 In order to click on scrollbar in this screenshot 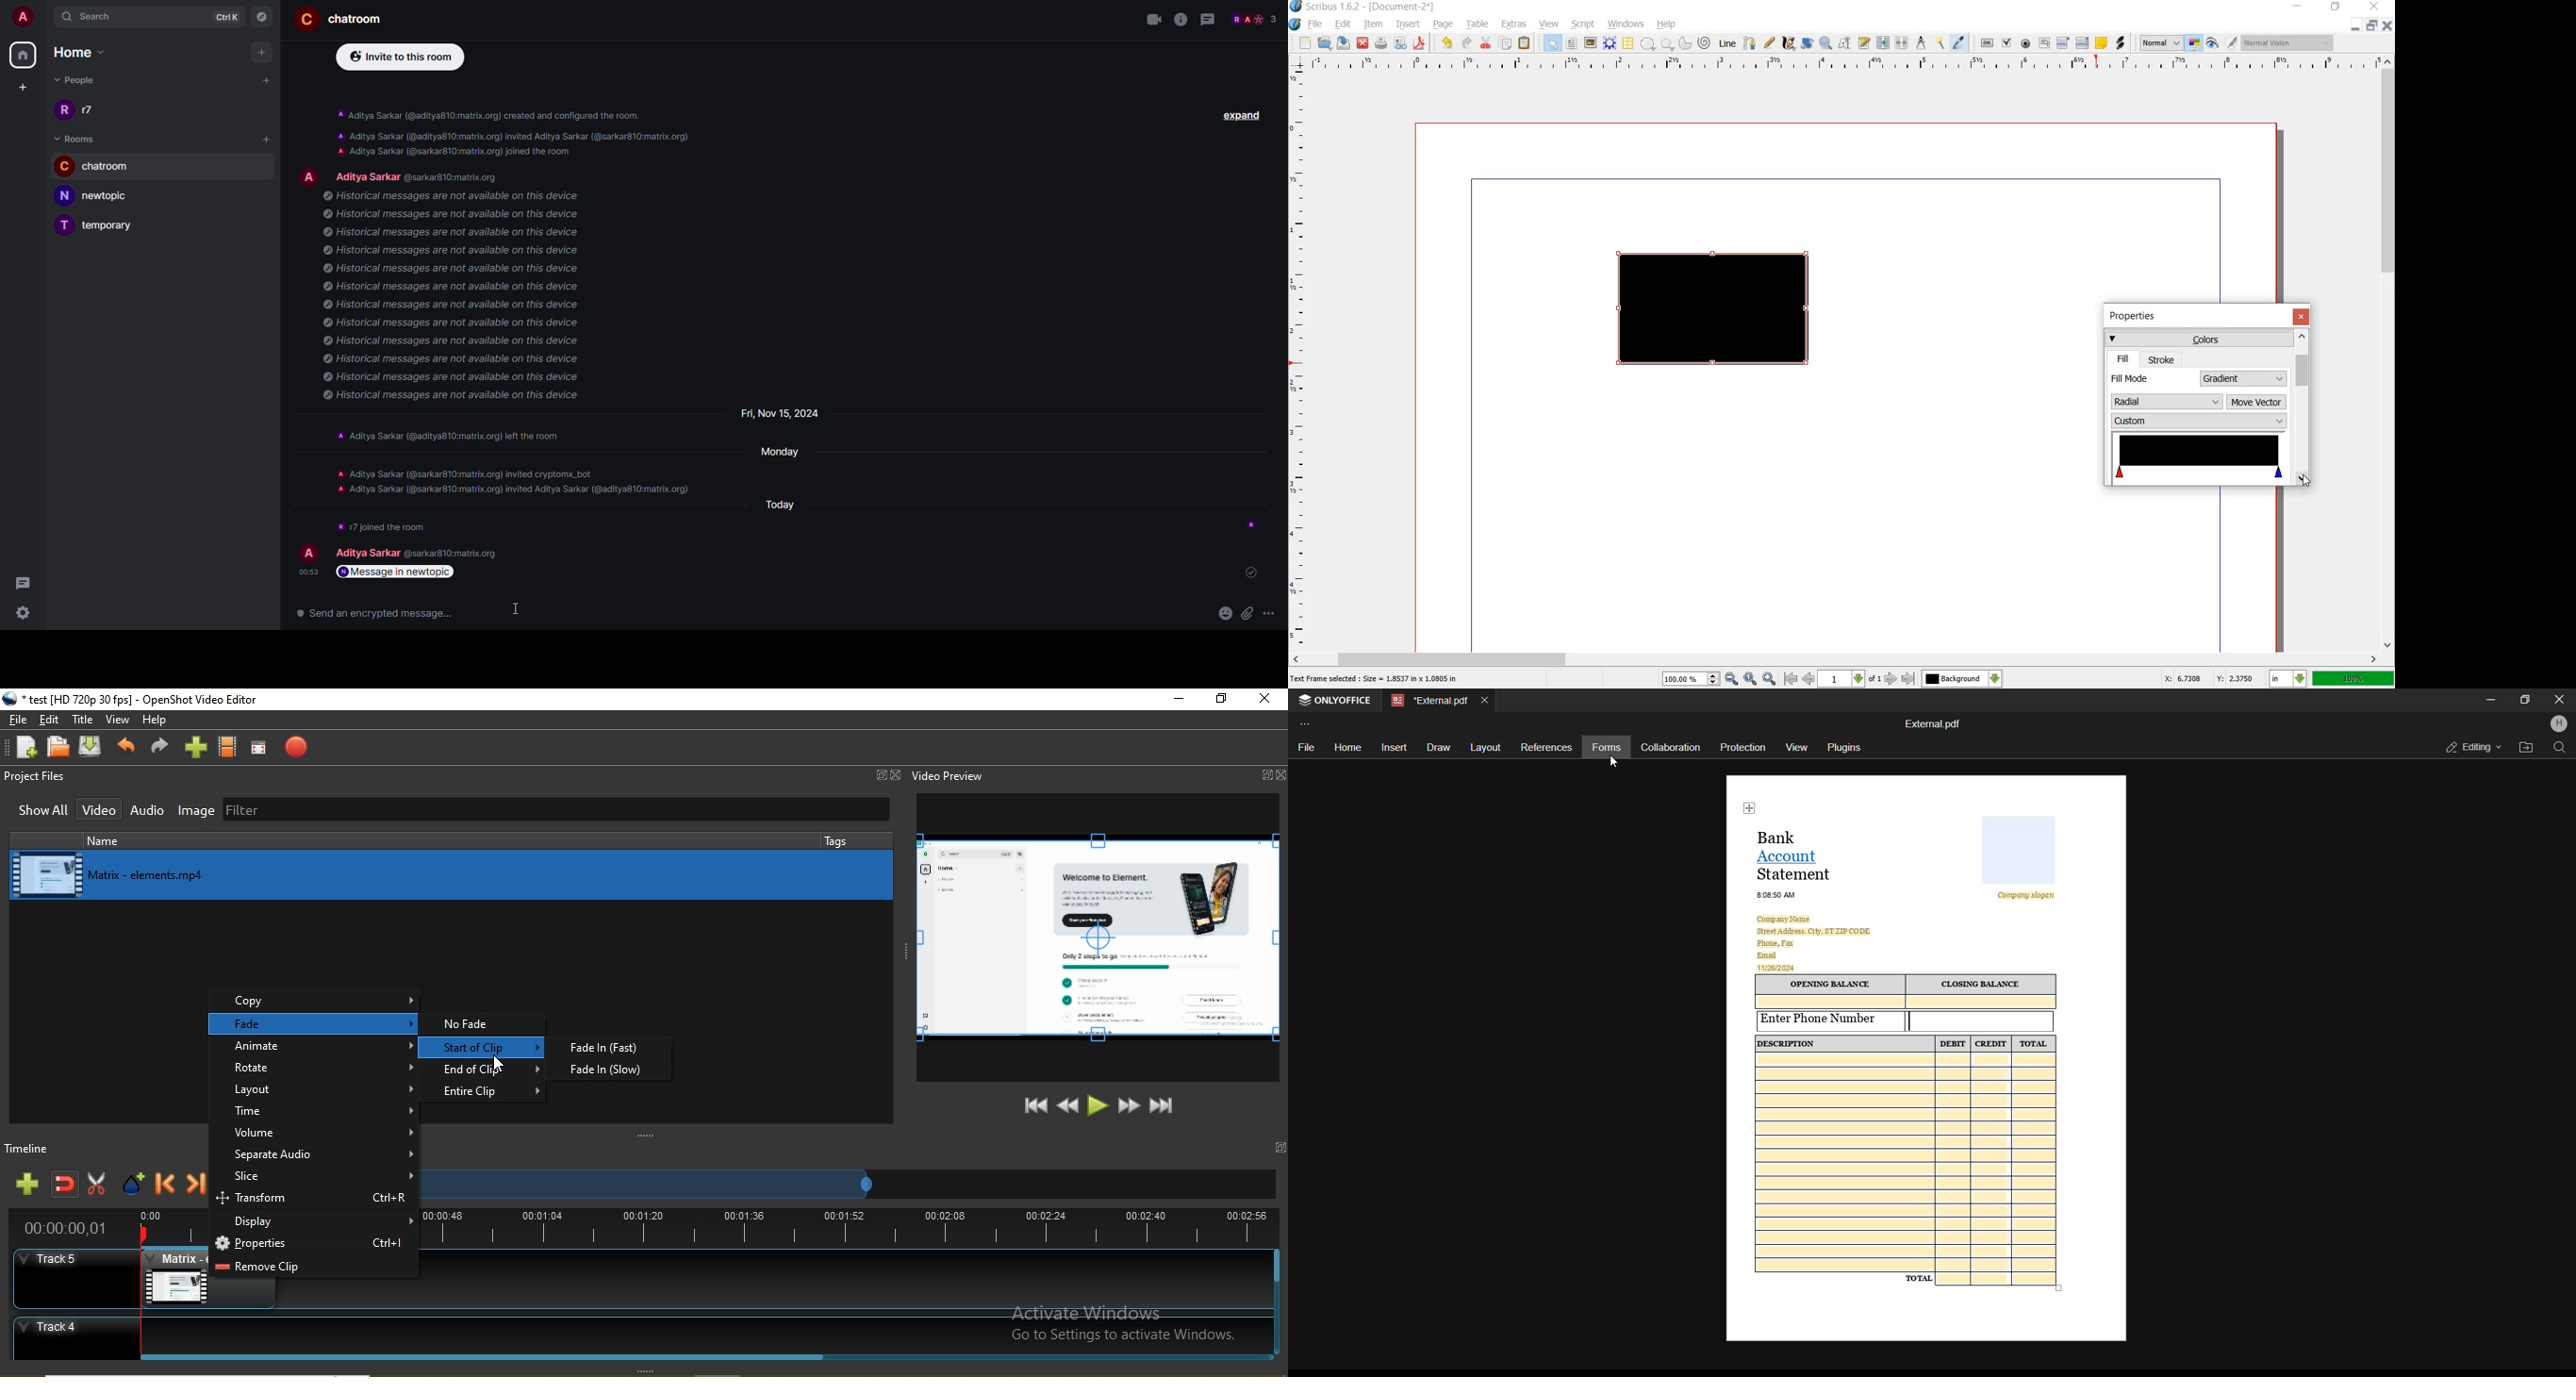, I will do `click(2302, 407)`.